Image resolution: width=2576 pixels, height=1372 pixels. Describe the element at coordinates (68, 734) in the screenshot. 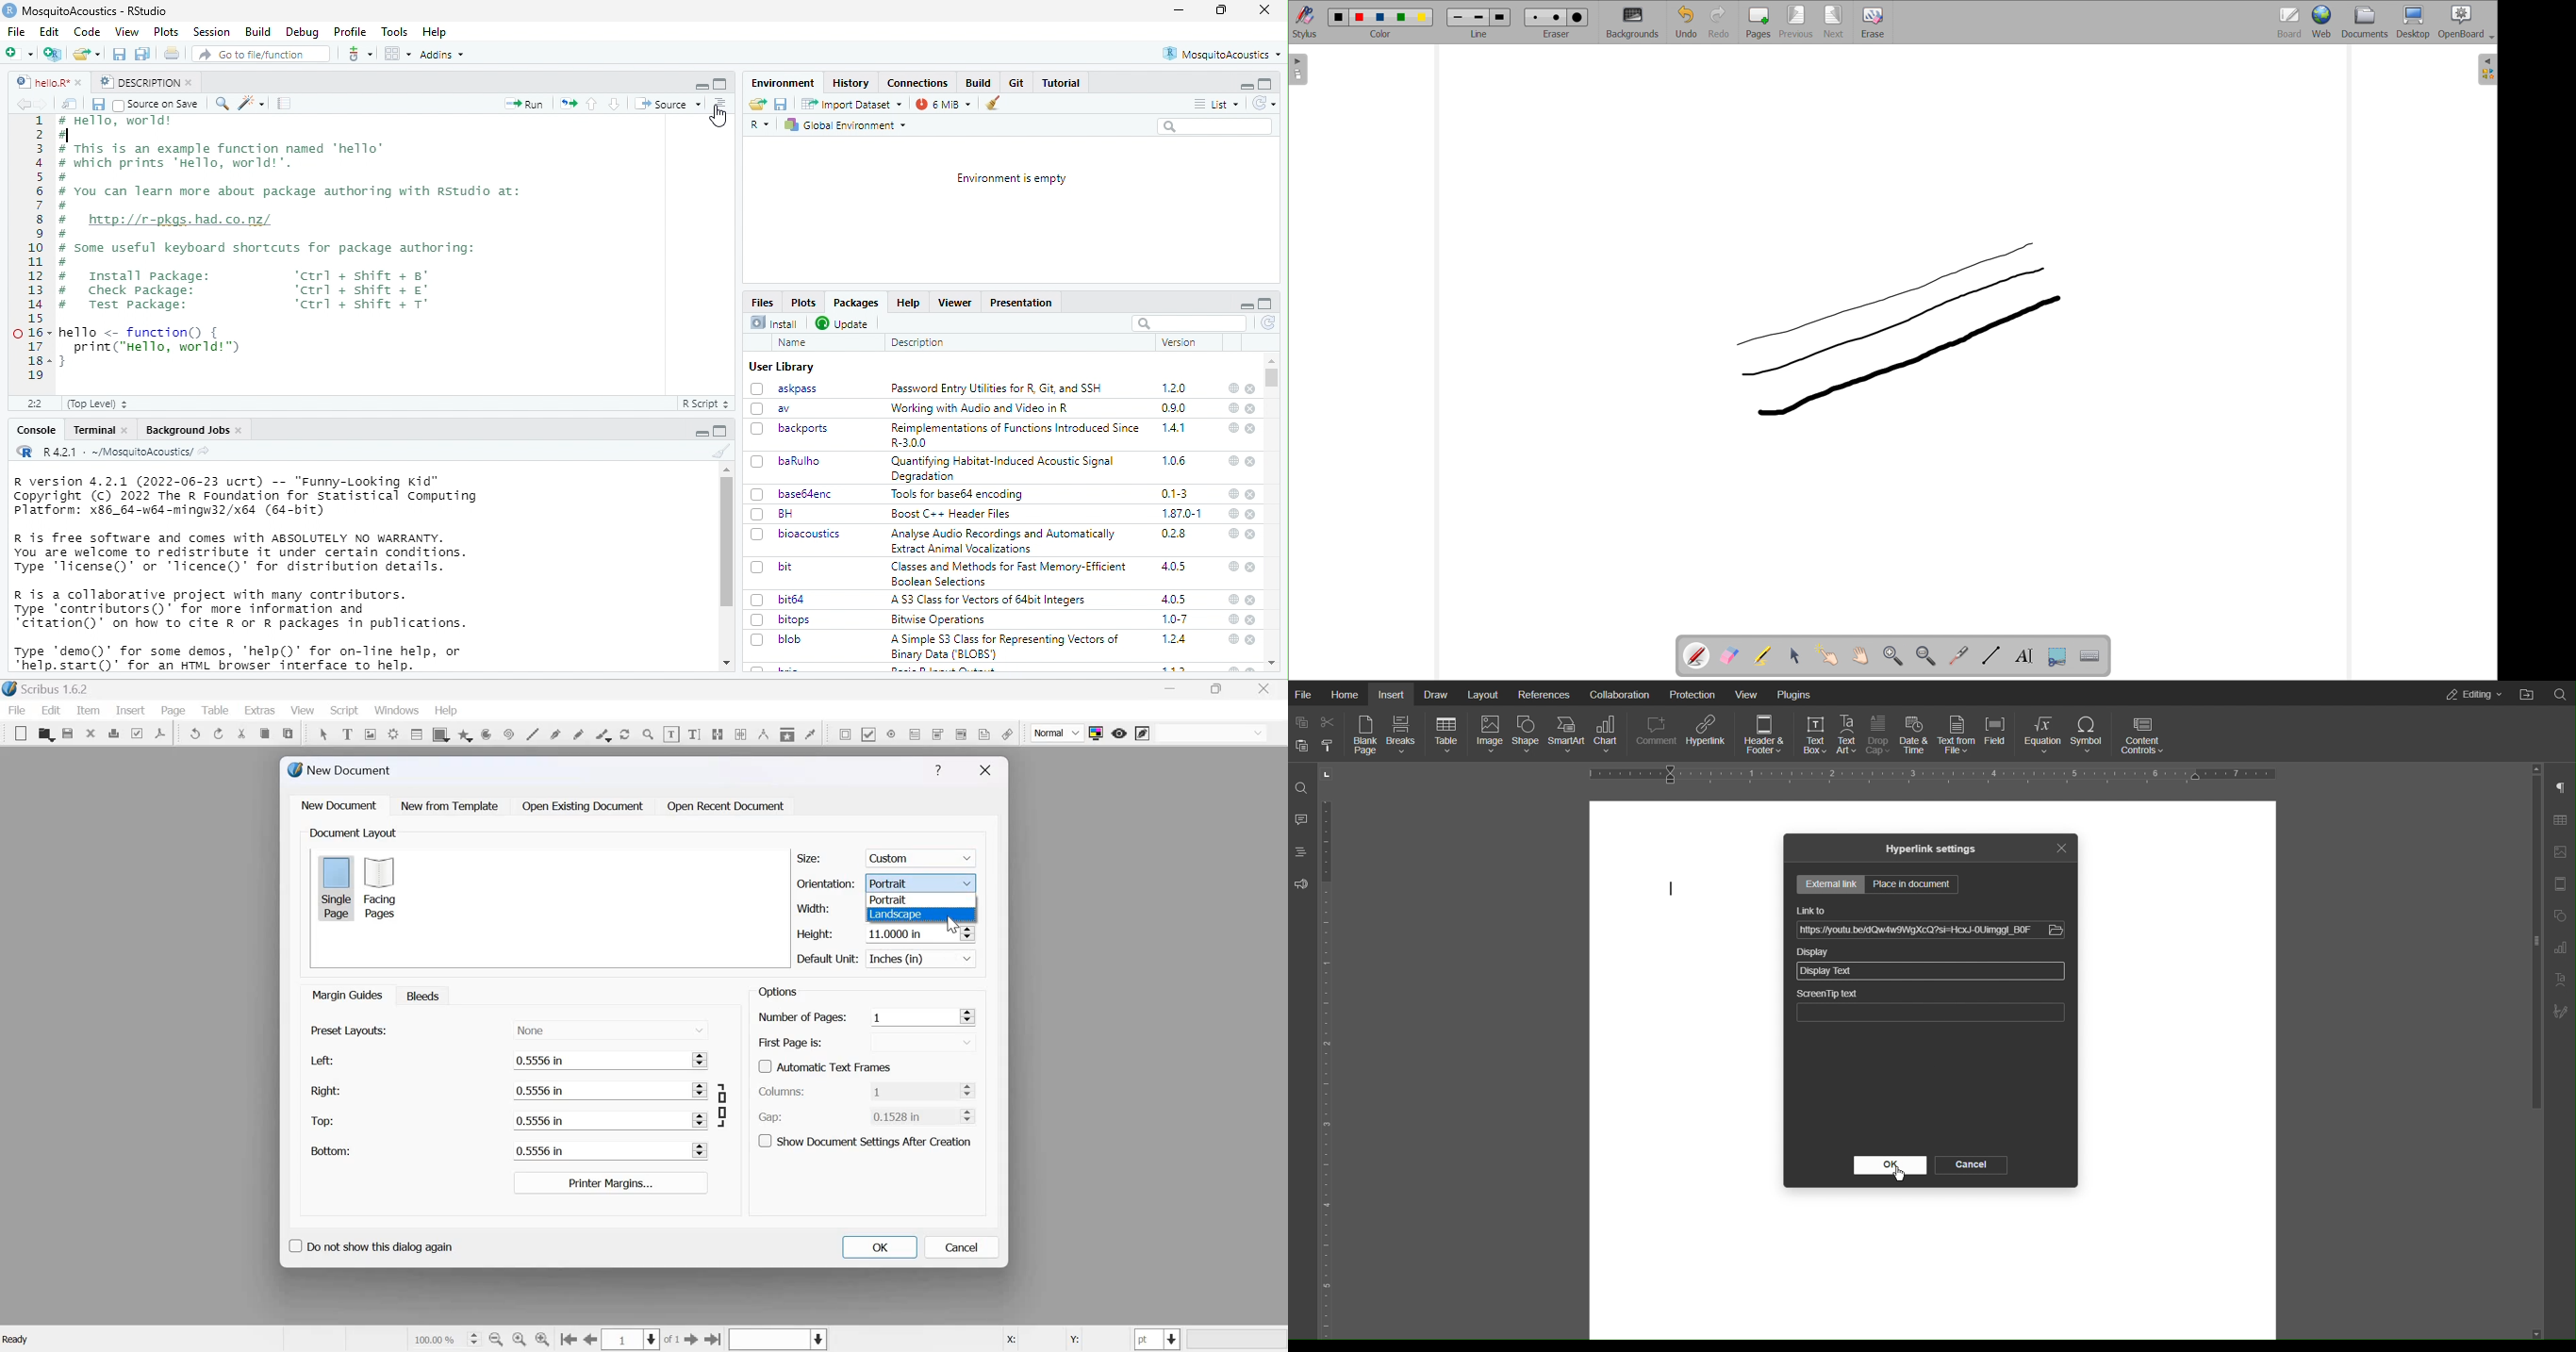

I see `save` at that location.